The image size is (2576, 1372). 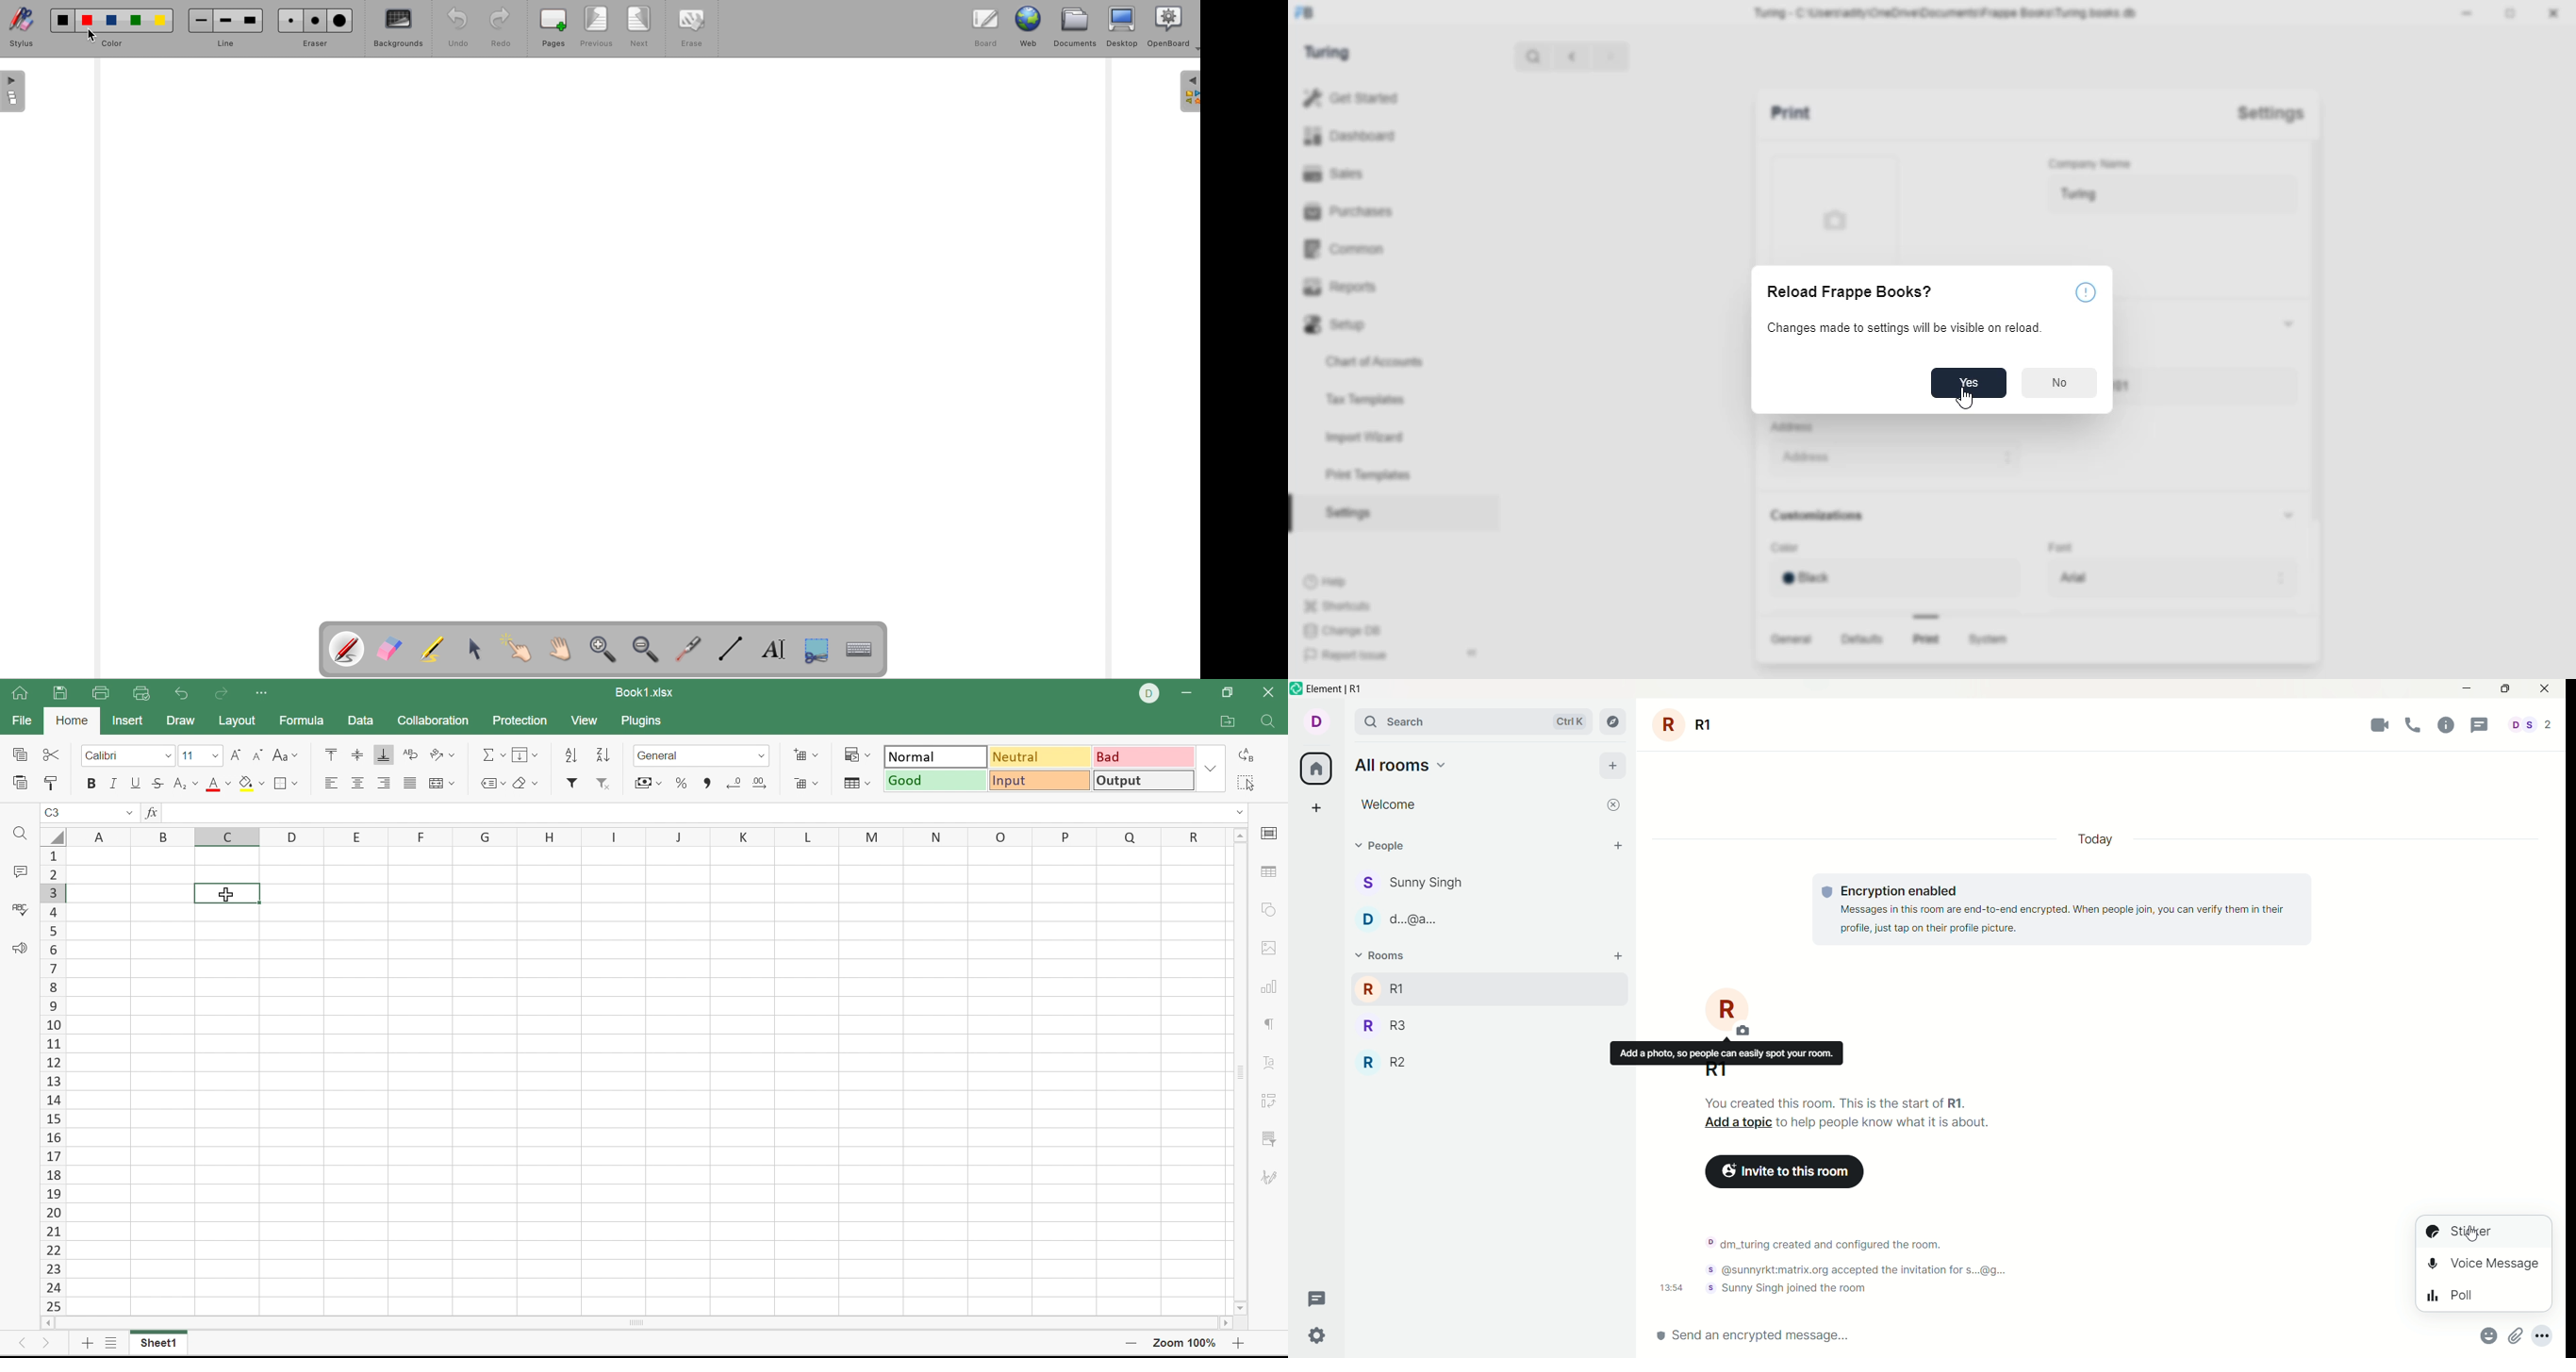 What do you see at coordinates (643, 725) in the screenshot?
I see `Plugins` at bounding box center [643, 725].